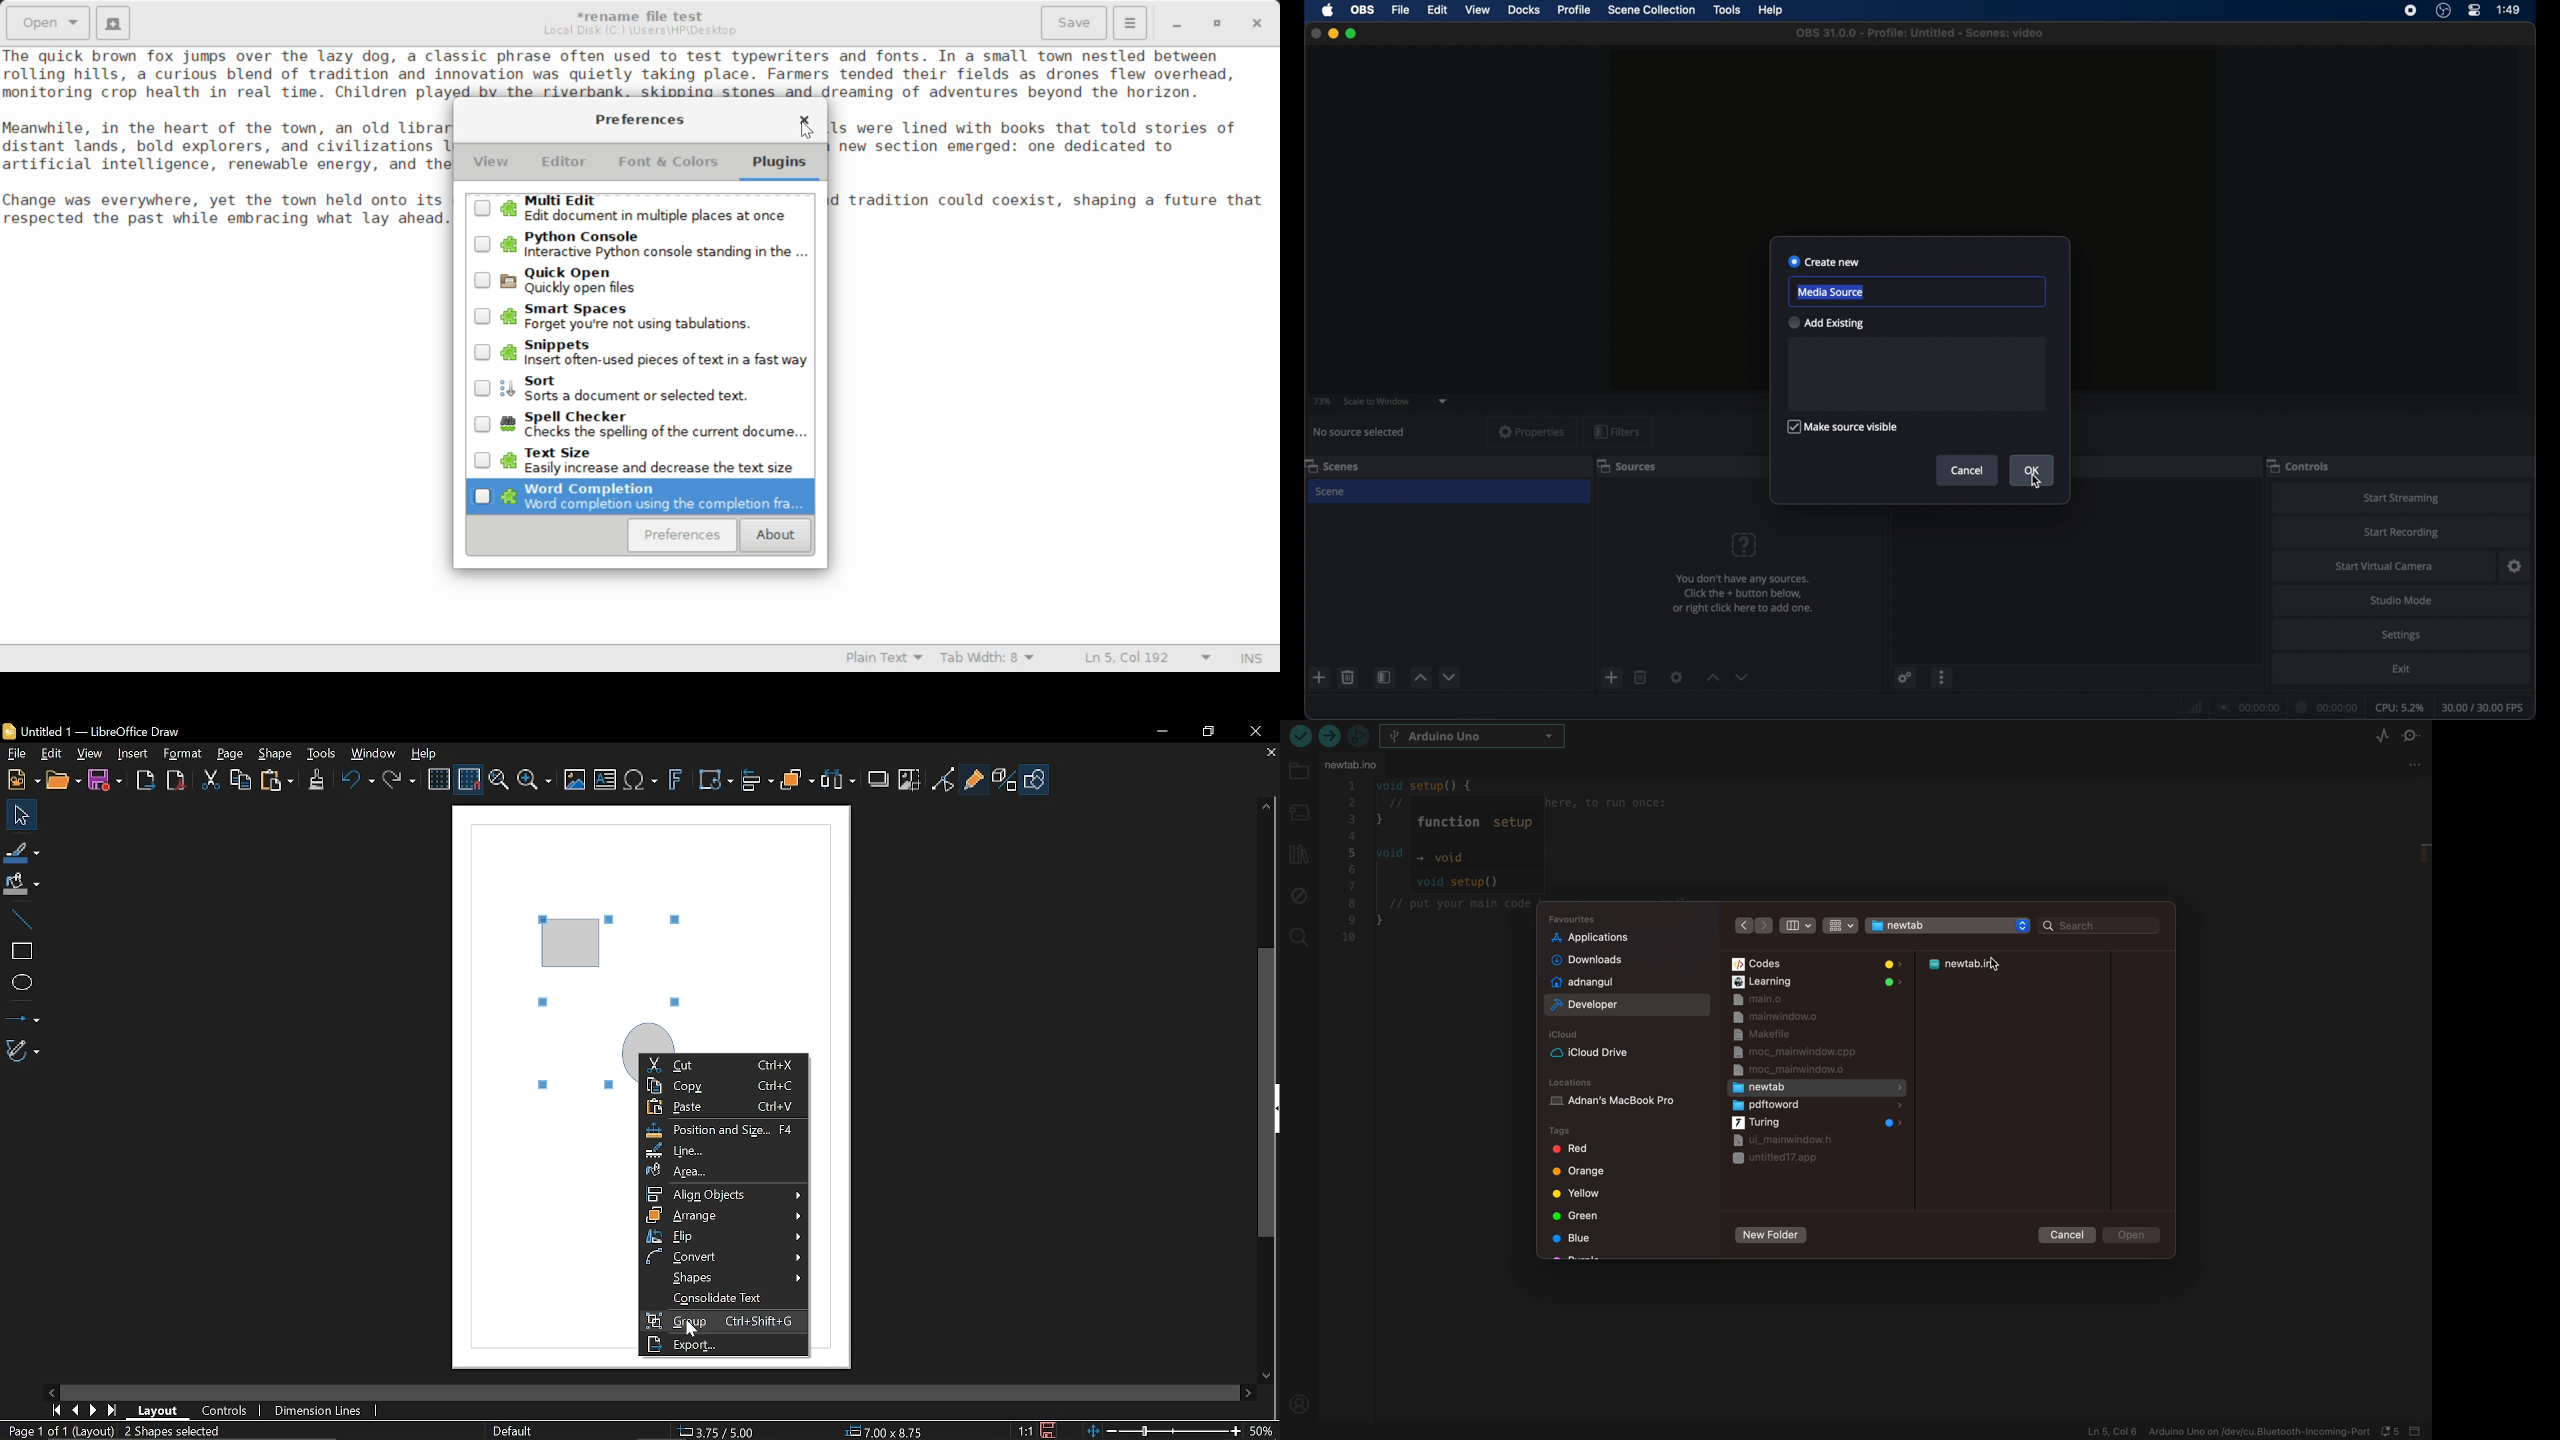 The height and width of the screenshot is (1456, 2576). Describe the element at coordinates (799, 781) in the screenshot. I see `Arrange` at that location.